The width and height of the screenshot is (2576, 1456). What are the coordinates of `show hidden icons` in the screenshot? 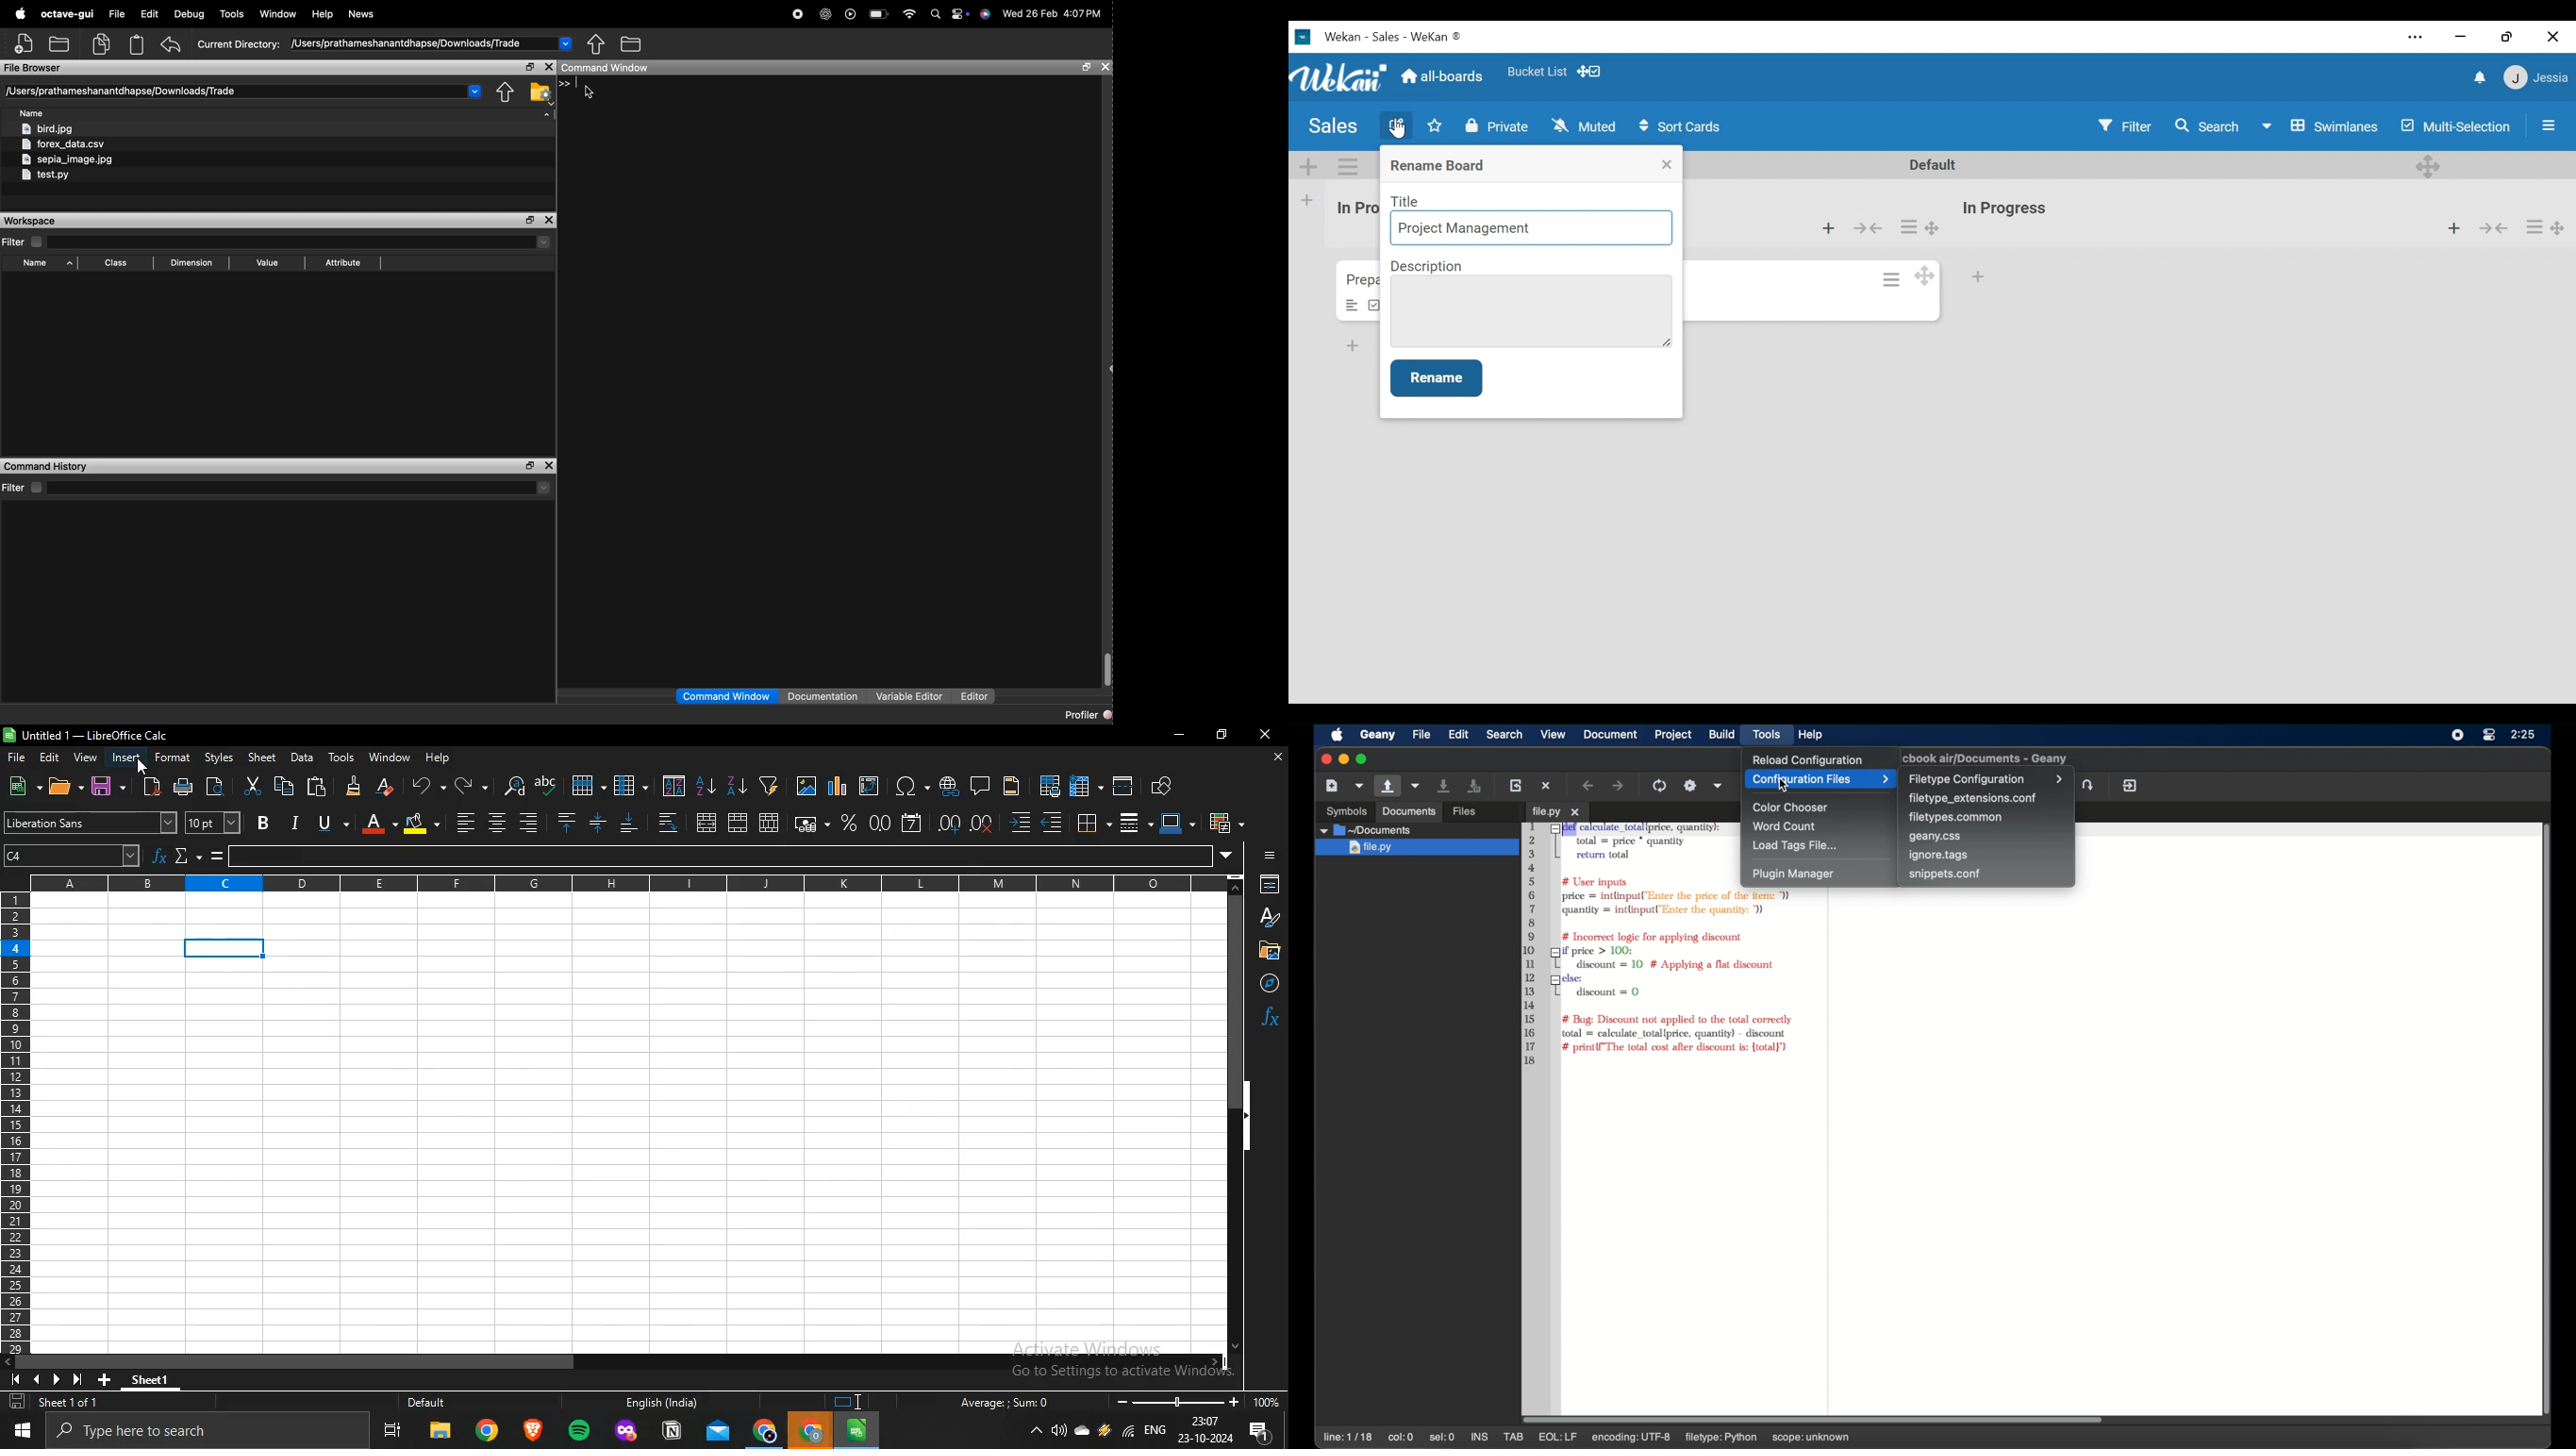 It's located at (1037, 1432).